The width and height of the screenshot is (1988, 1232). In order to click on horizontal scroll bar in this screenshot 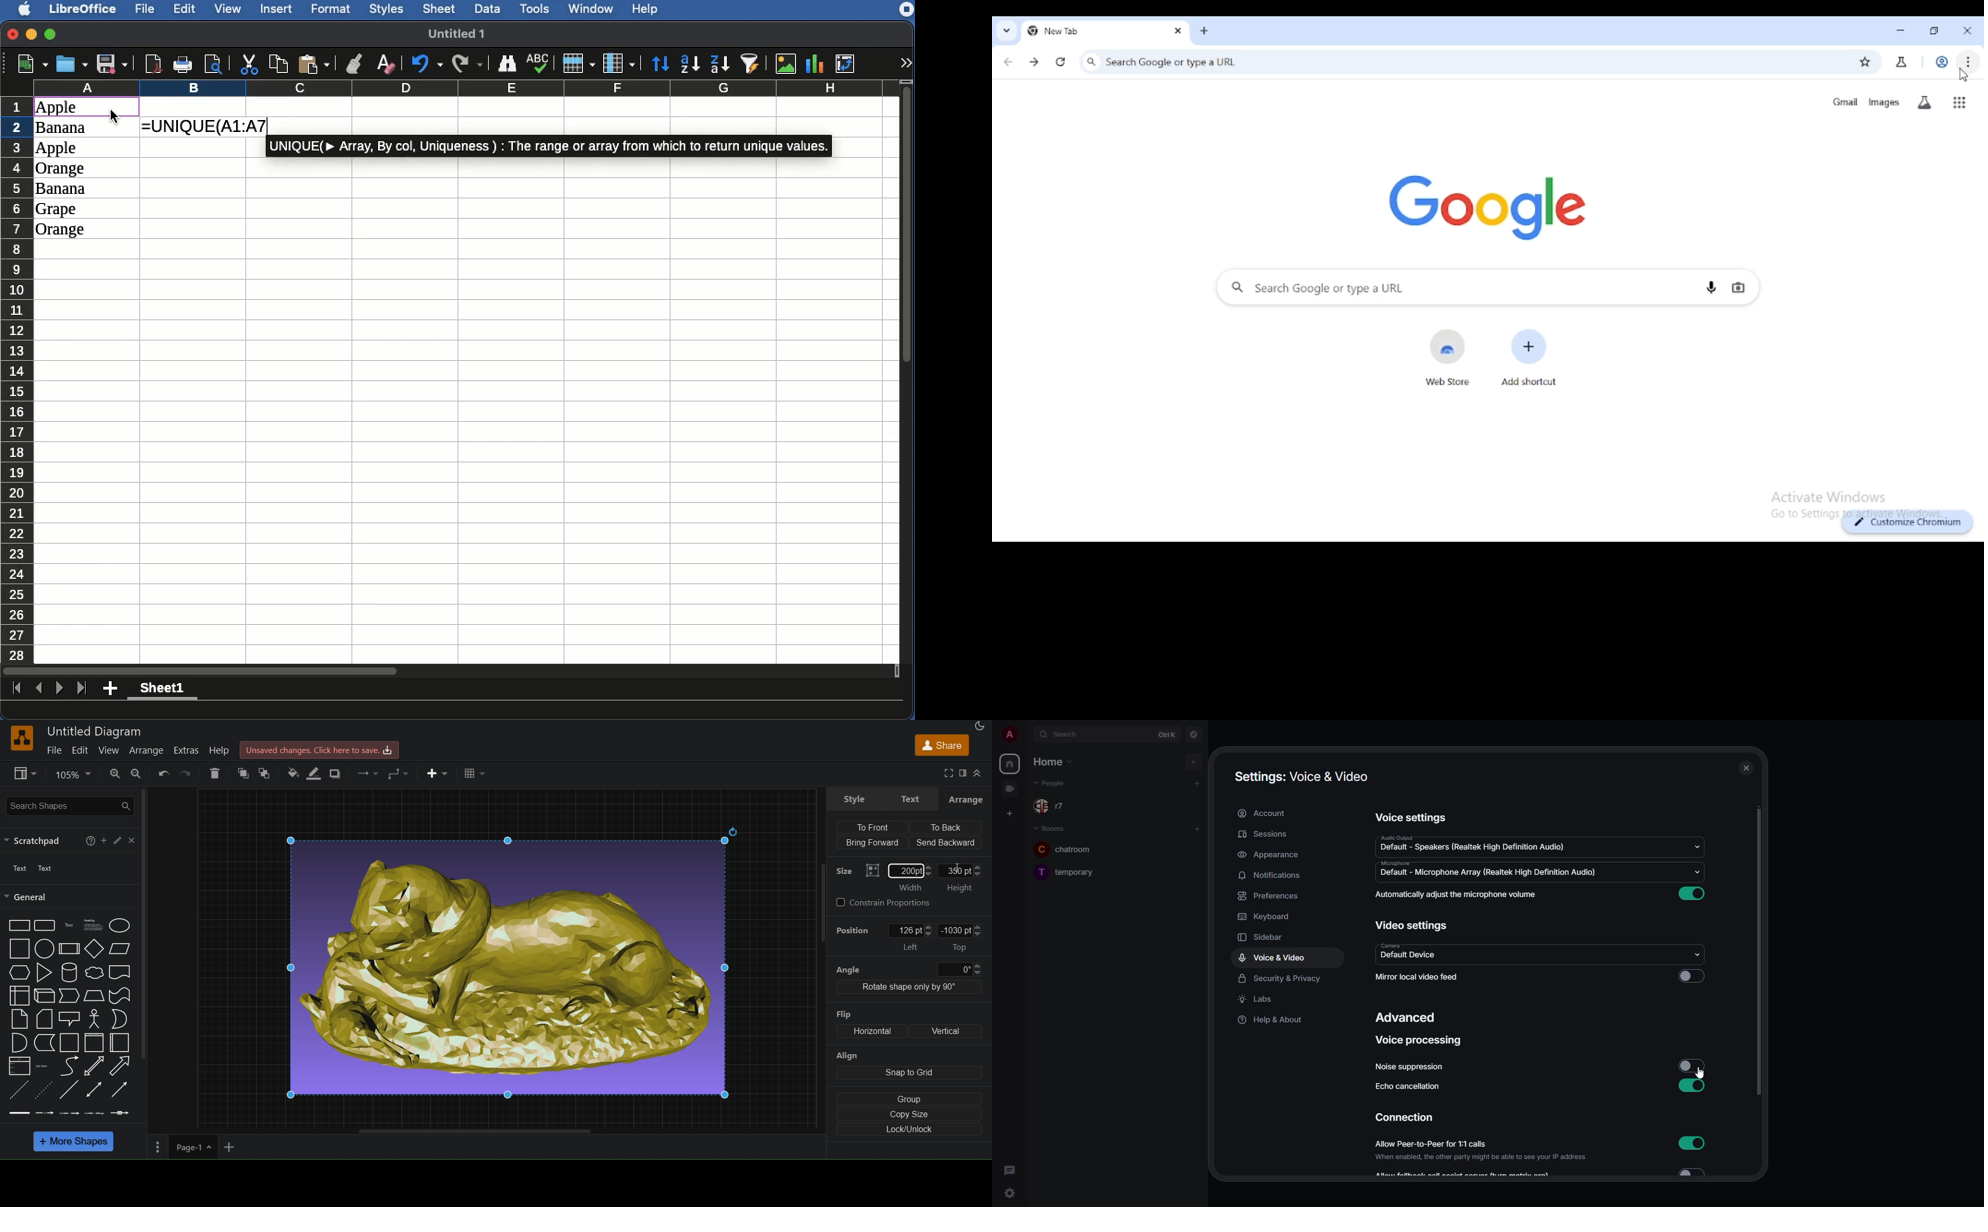, I will do `click(468, 1131)`.